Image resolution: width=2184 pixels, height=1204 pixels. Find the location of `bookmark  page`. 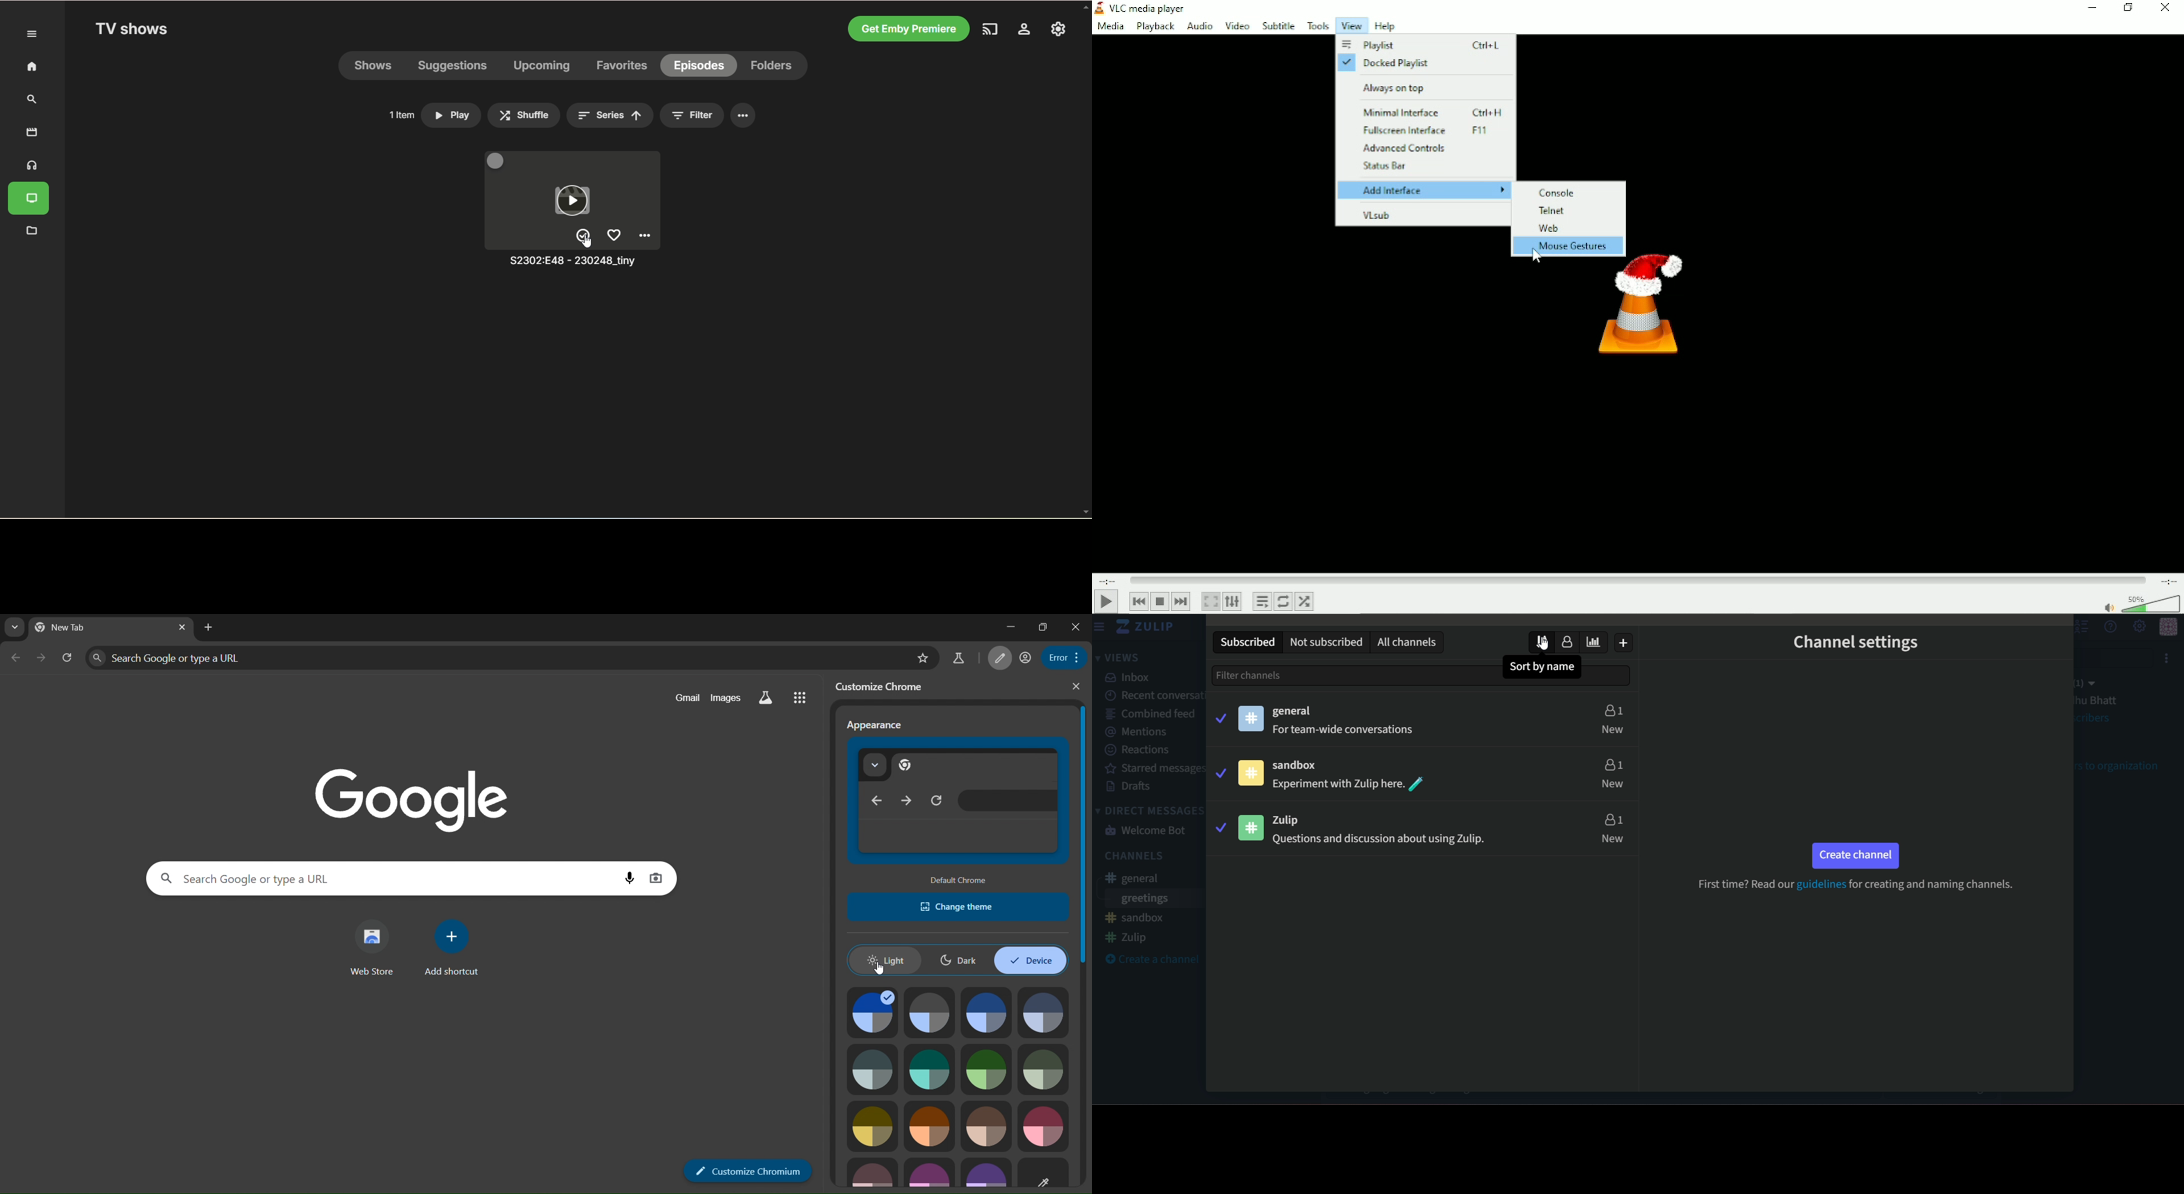

bookmark  page is located at coordinates (923, 658).